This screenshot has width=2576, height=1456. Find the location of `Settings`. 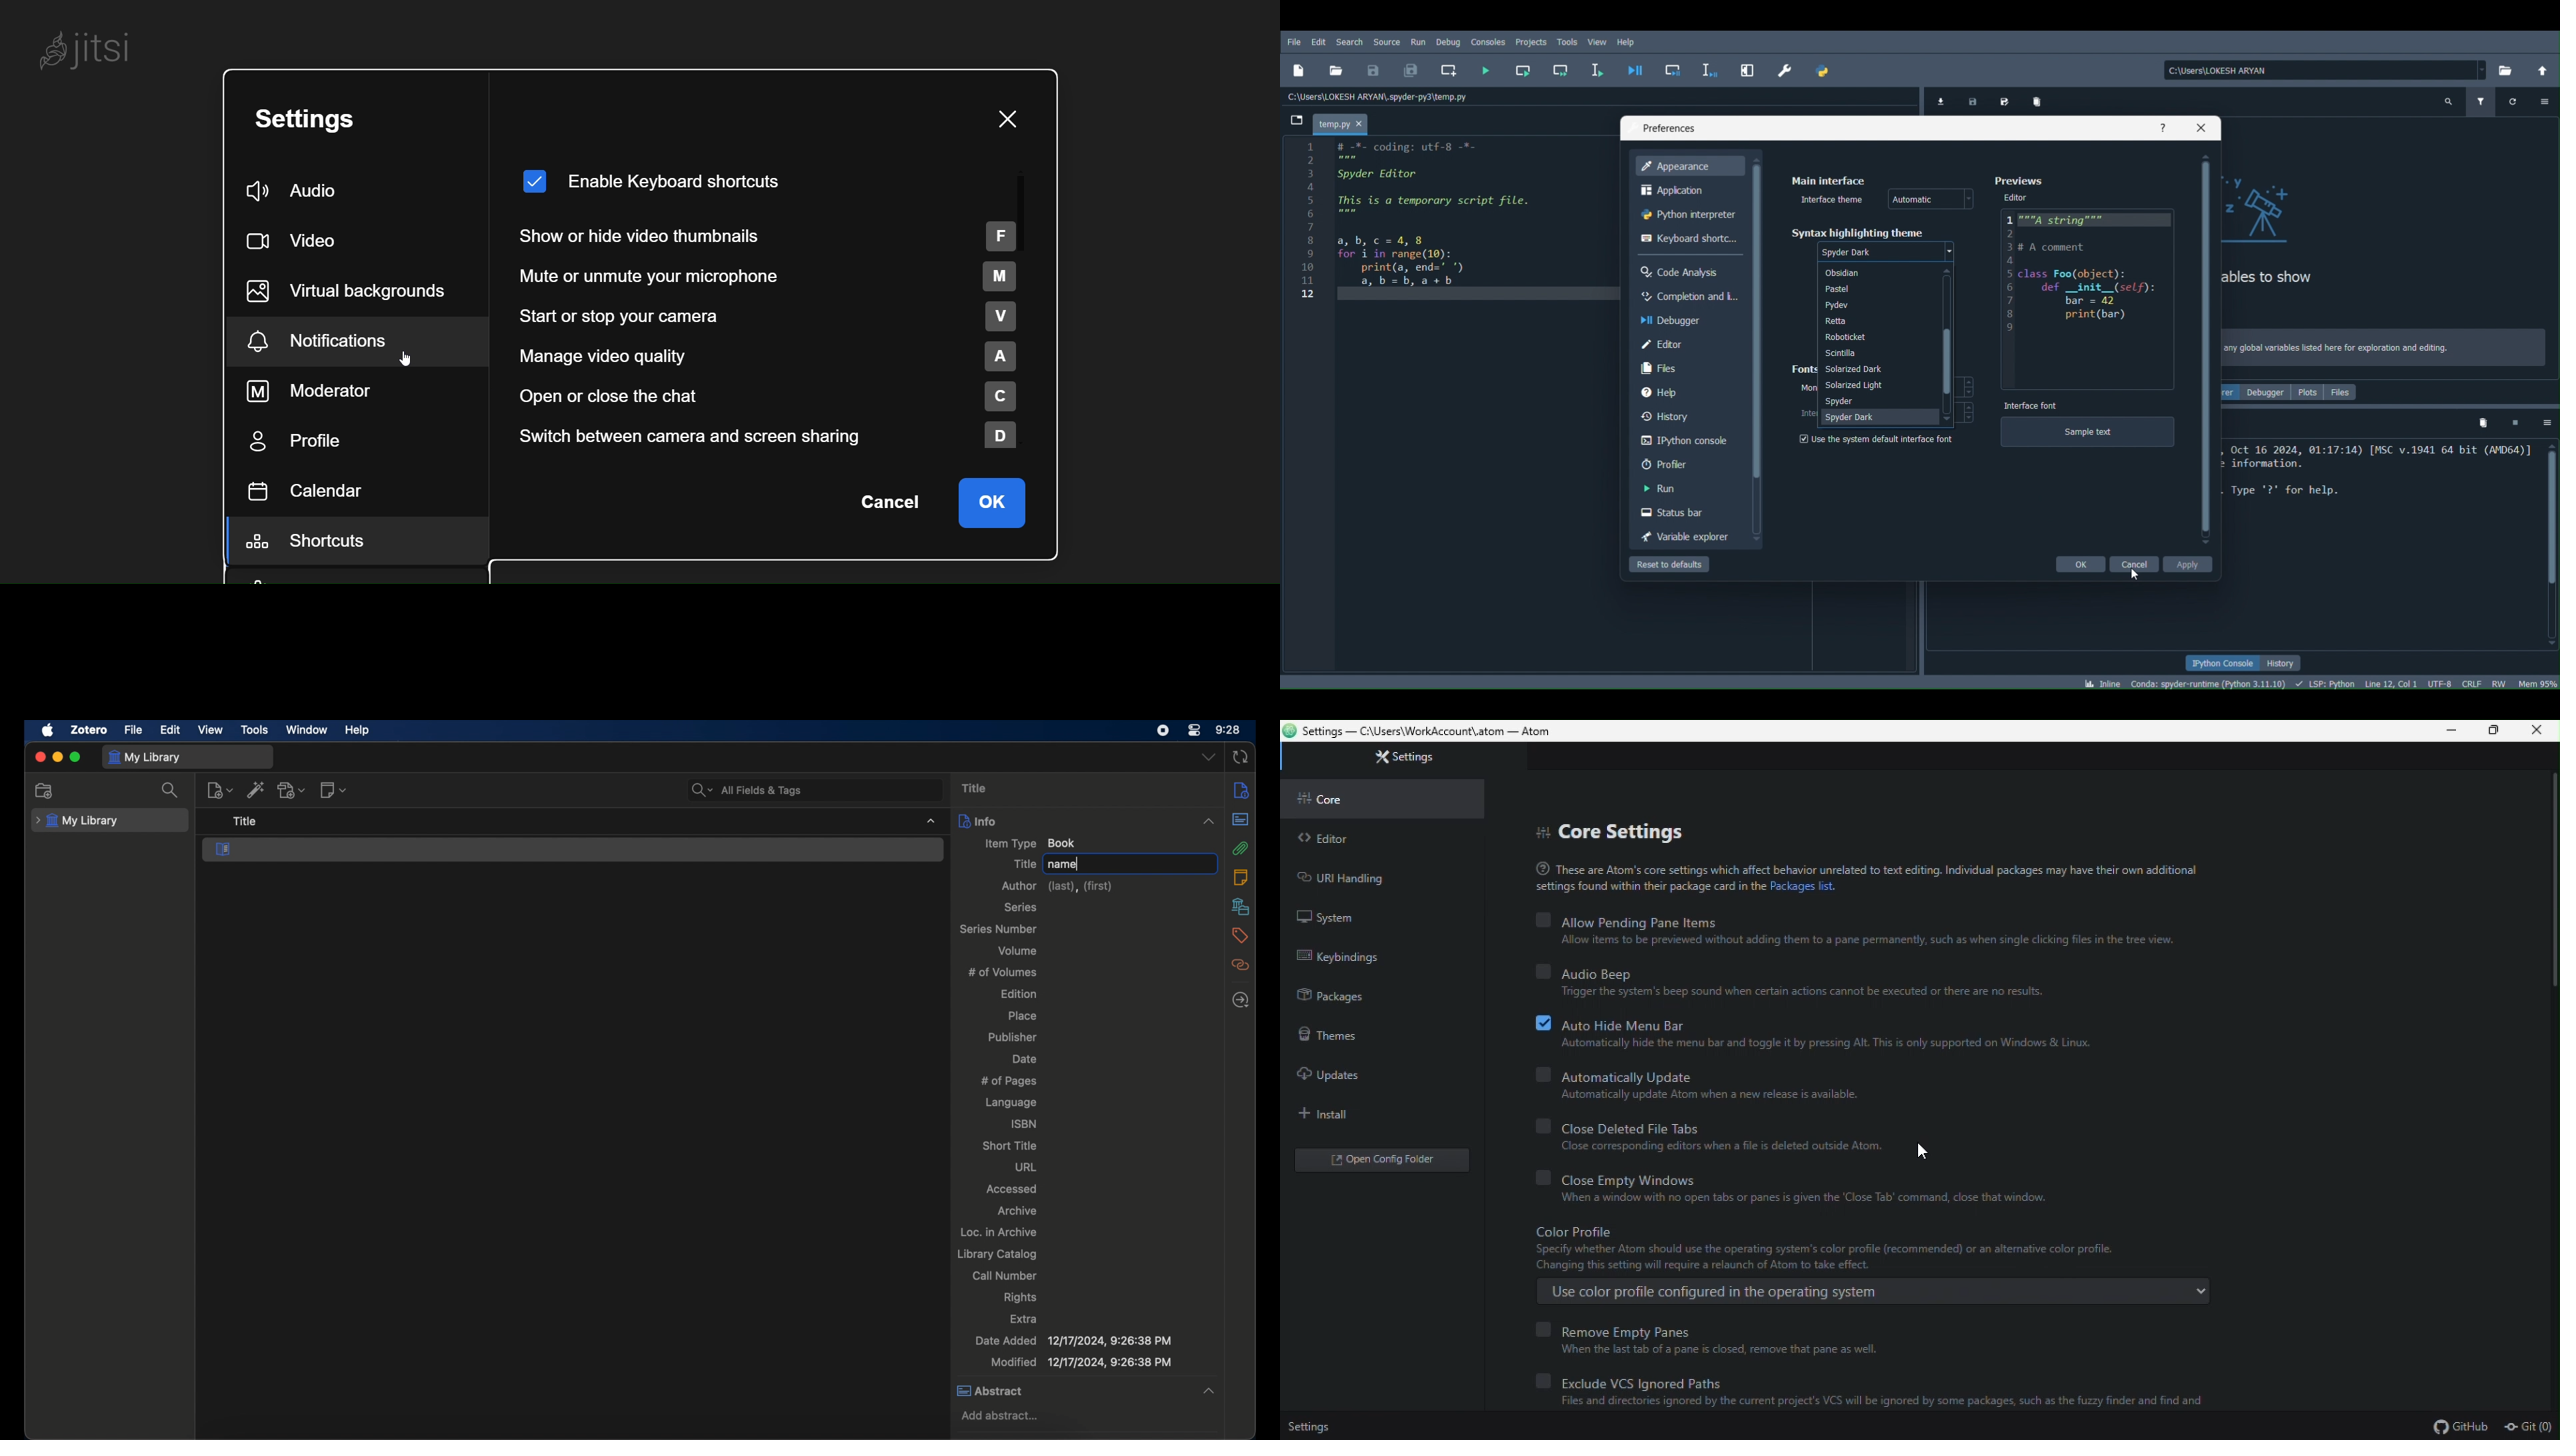

Settings is located at coordinates (1318, 1427).